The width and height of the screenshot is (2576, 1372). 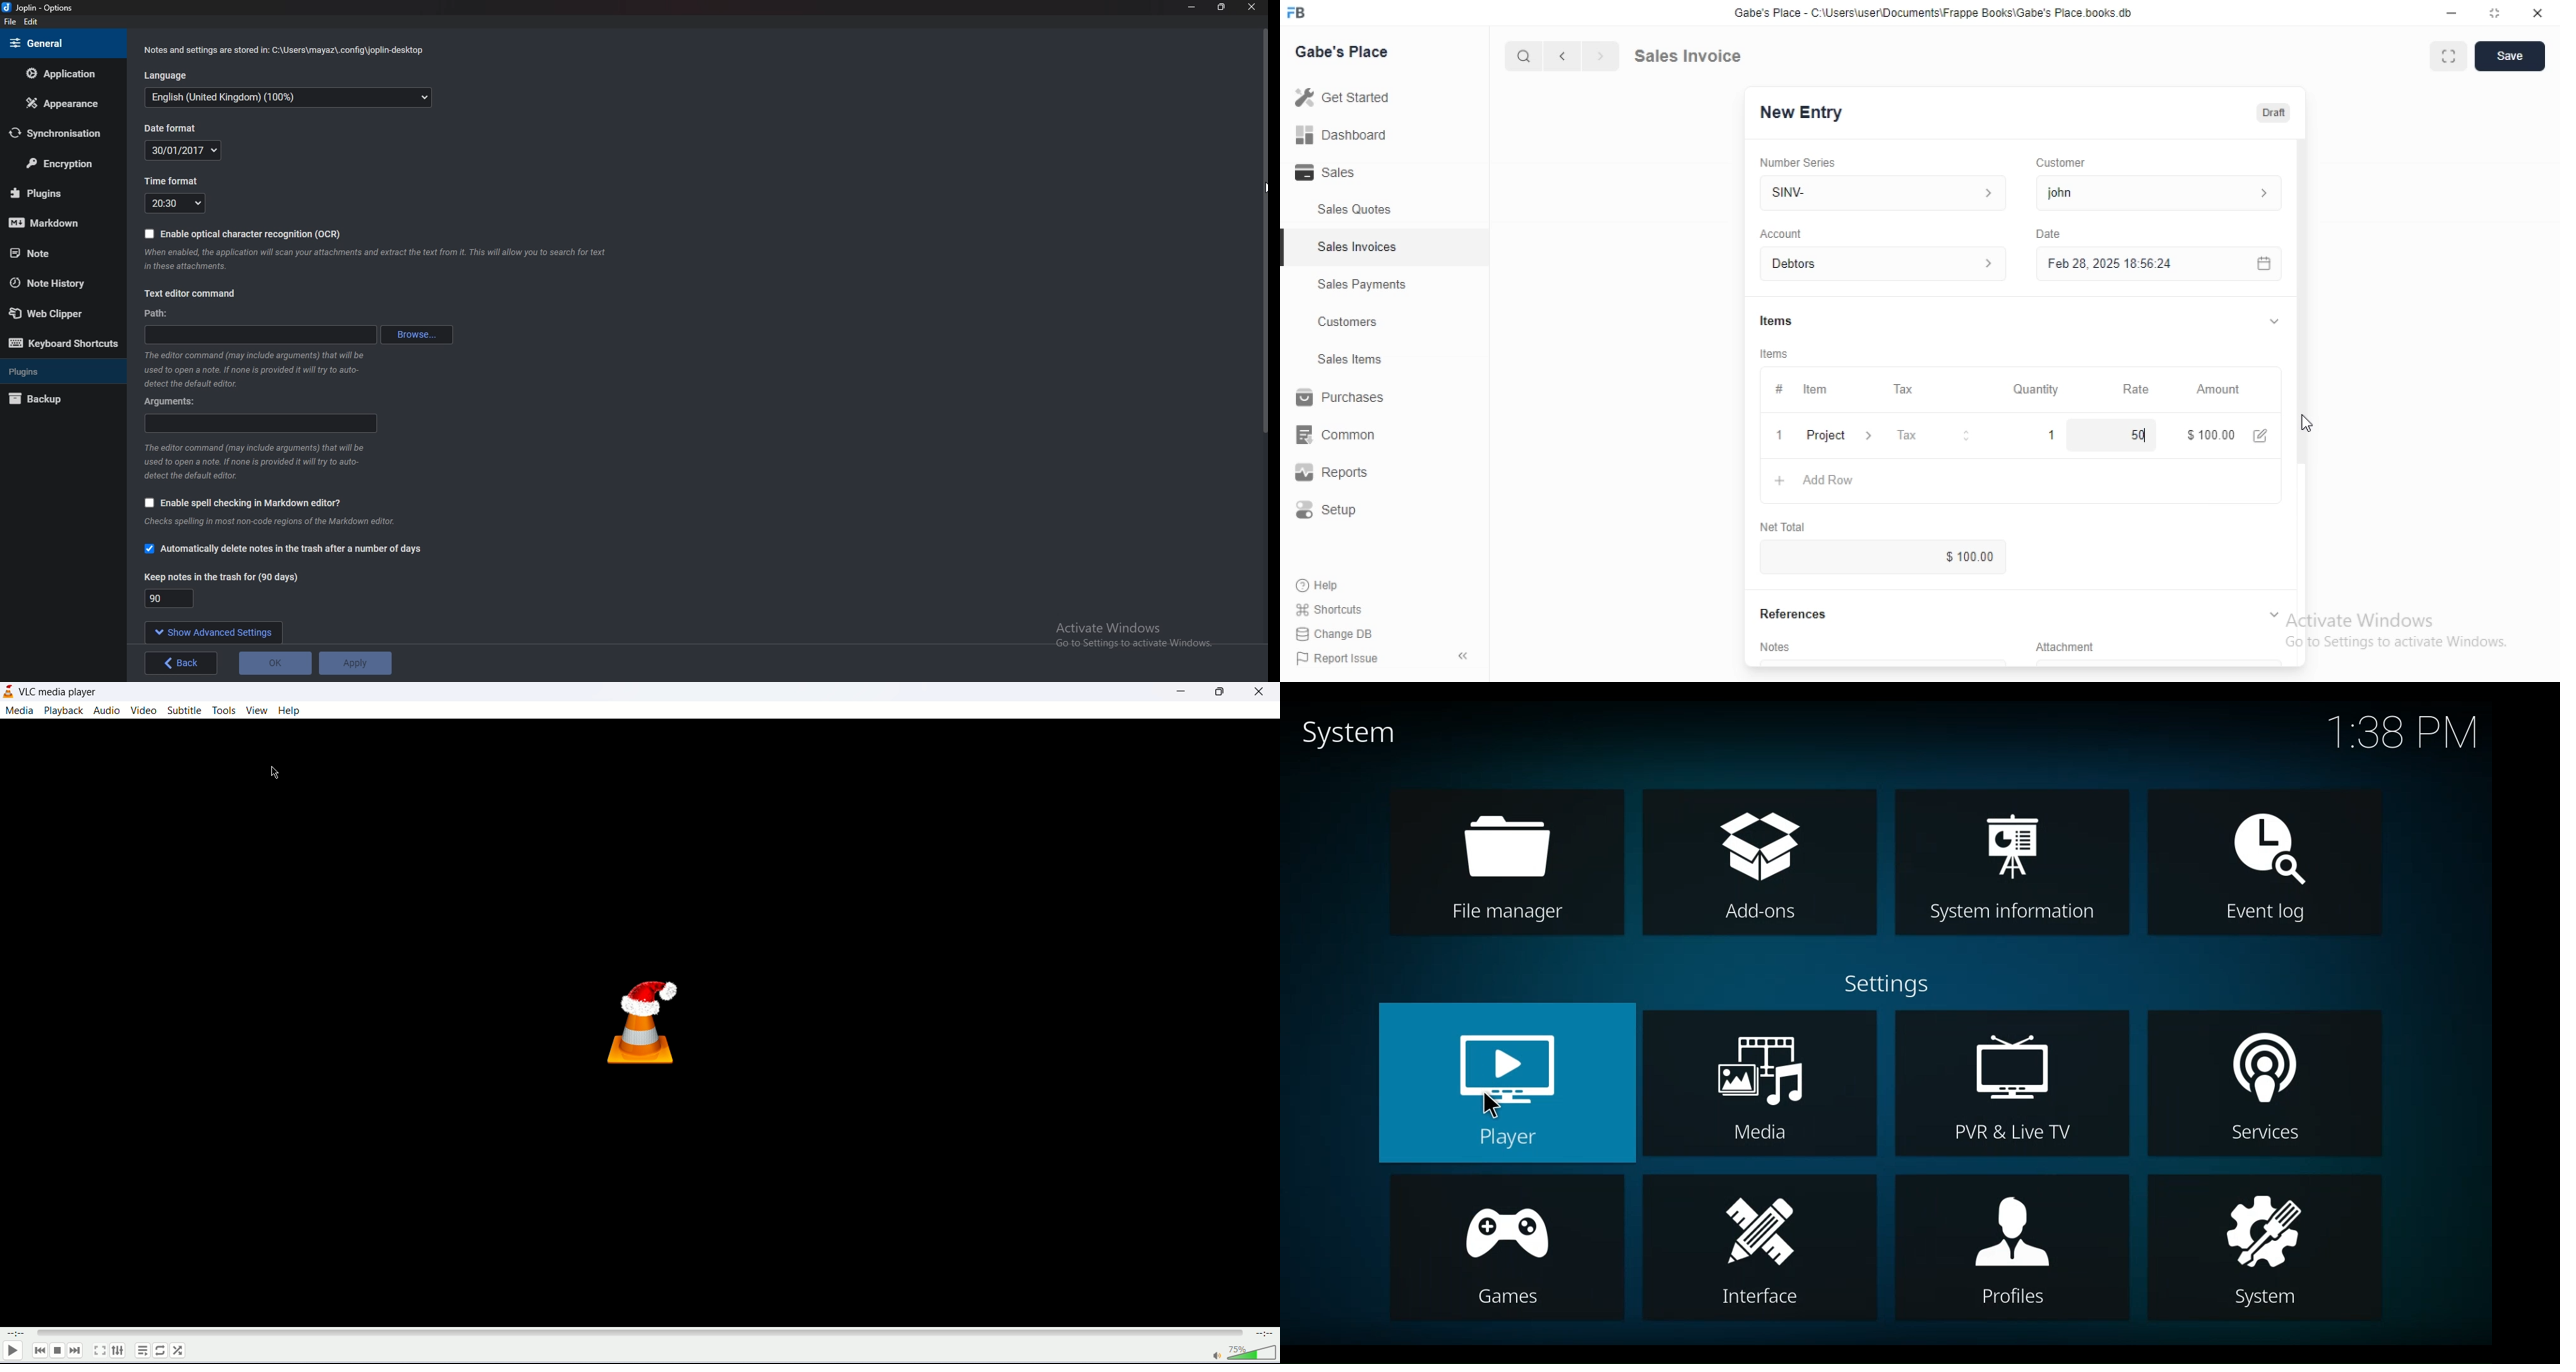 I want to click on collapse, so click(x=2272, y=613).